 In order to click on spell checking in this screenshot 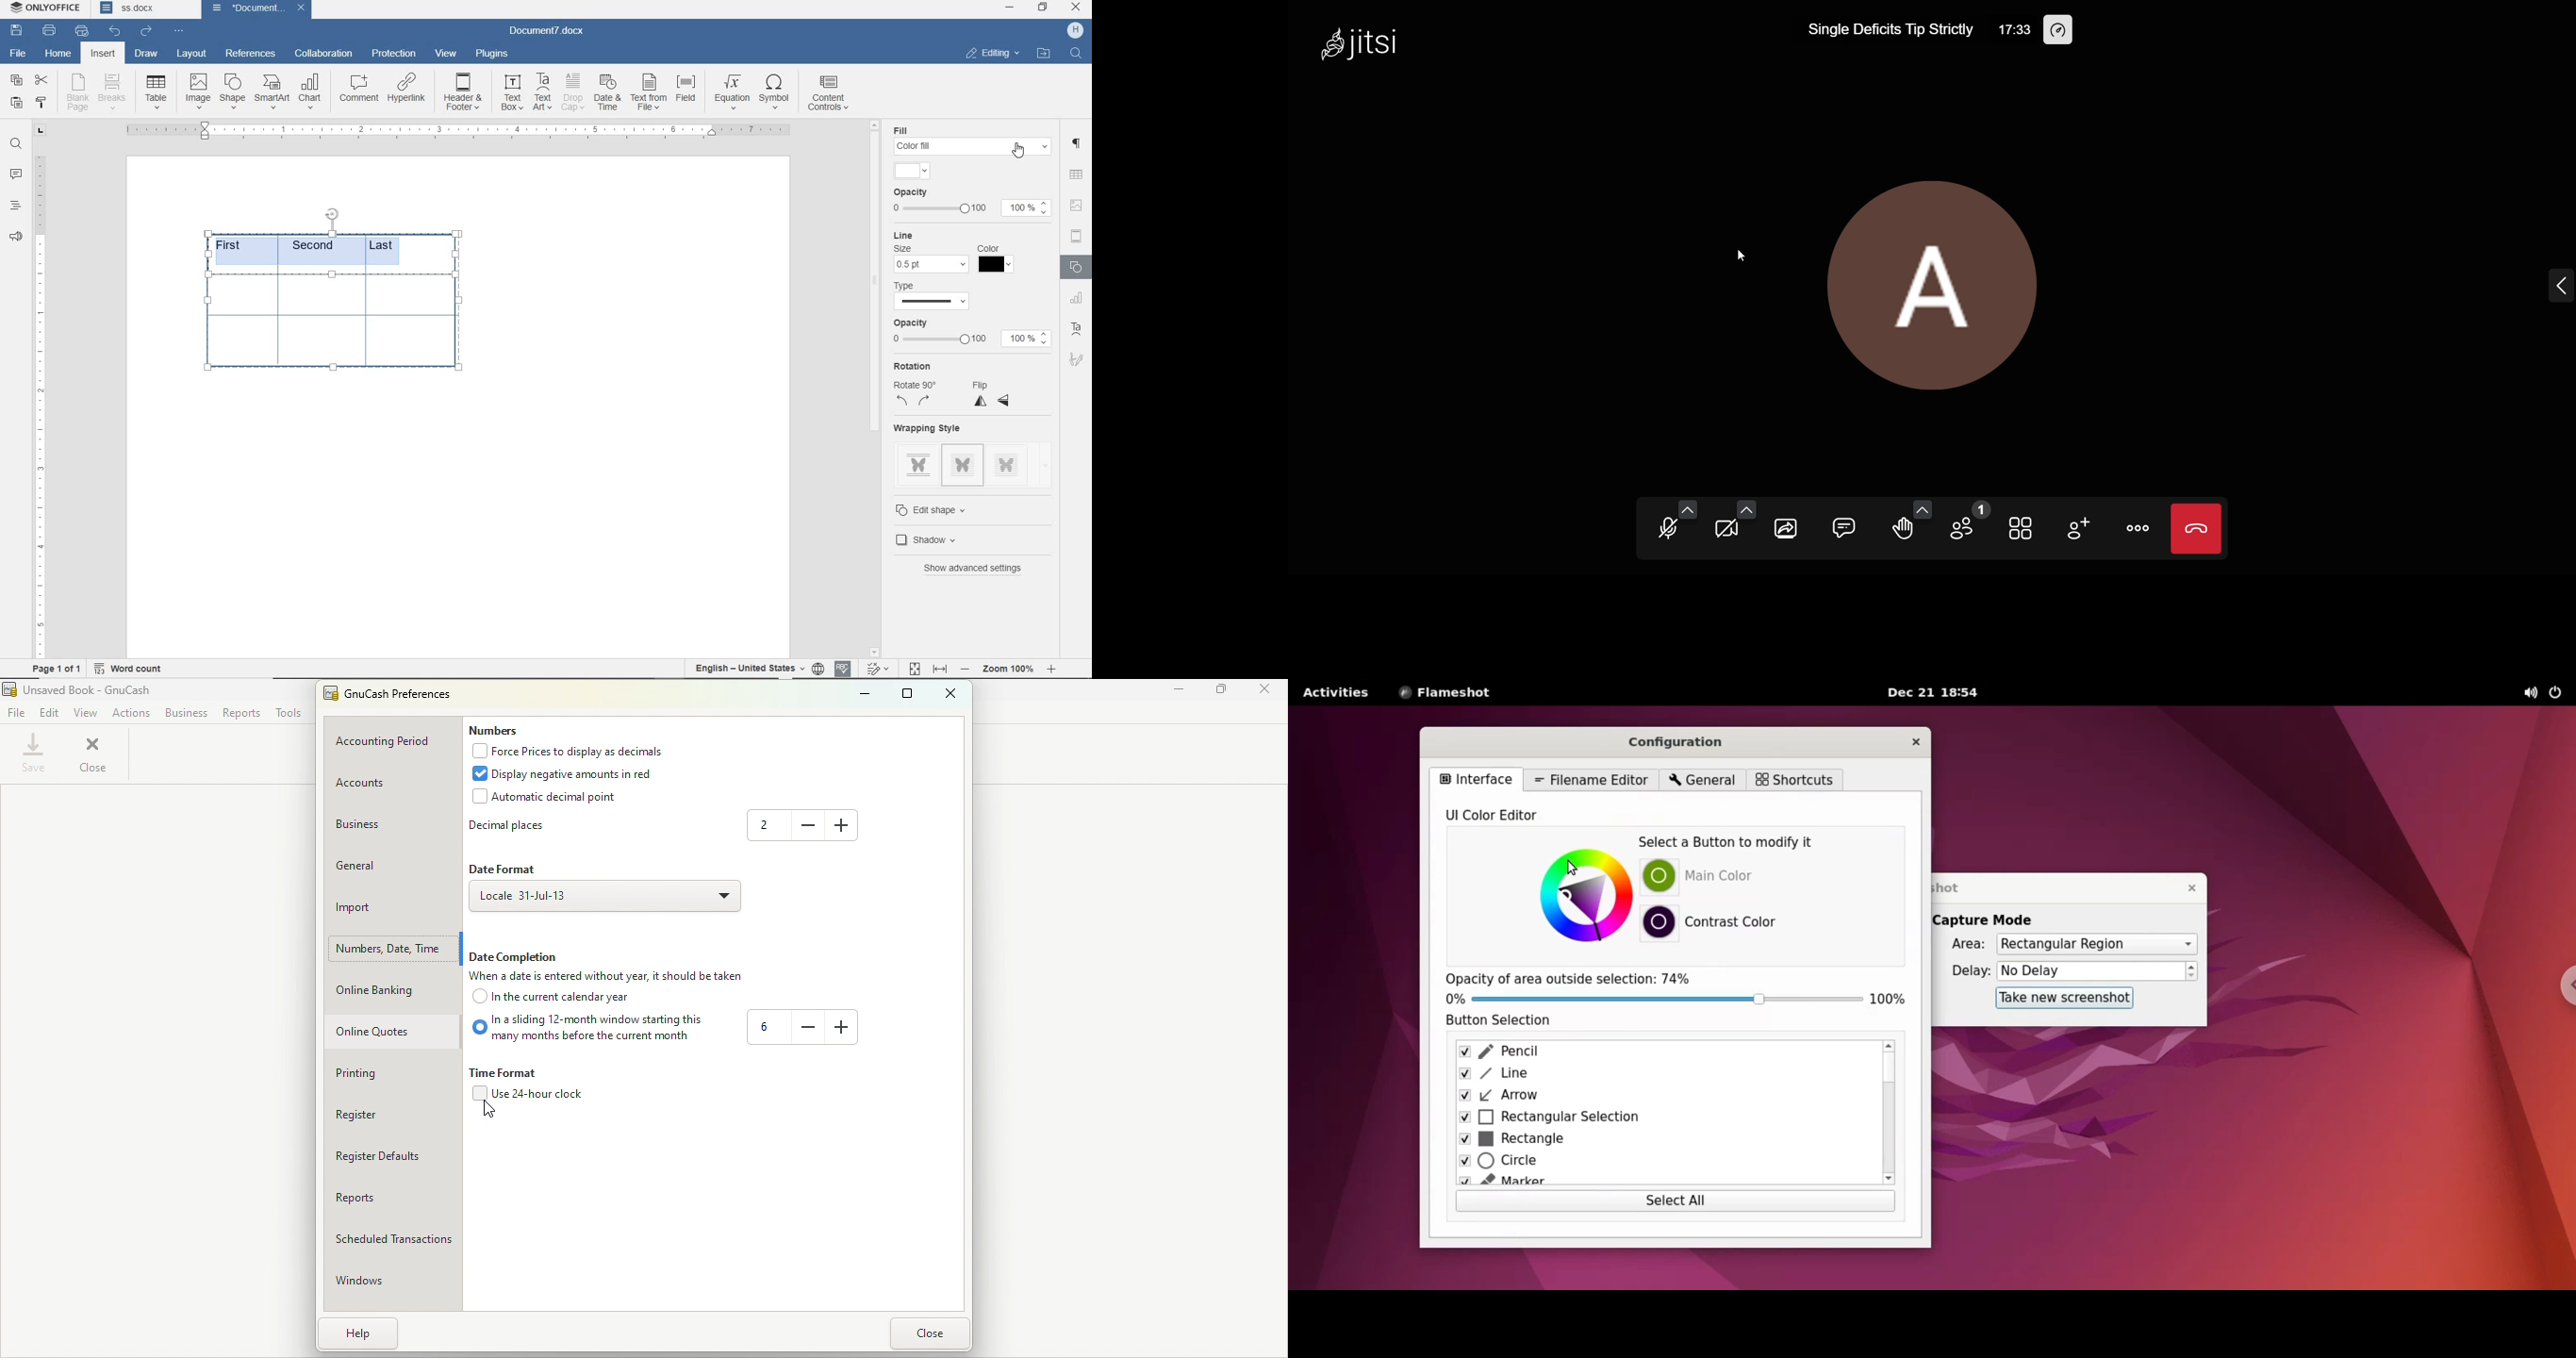, I will do `click(844, 667)`.